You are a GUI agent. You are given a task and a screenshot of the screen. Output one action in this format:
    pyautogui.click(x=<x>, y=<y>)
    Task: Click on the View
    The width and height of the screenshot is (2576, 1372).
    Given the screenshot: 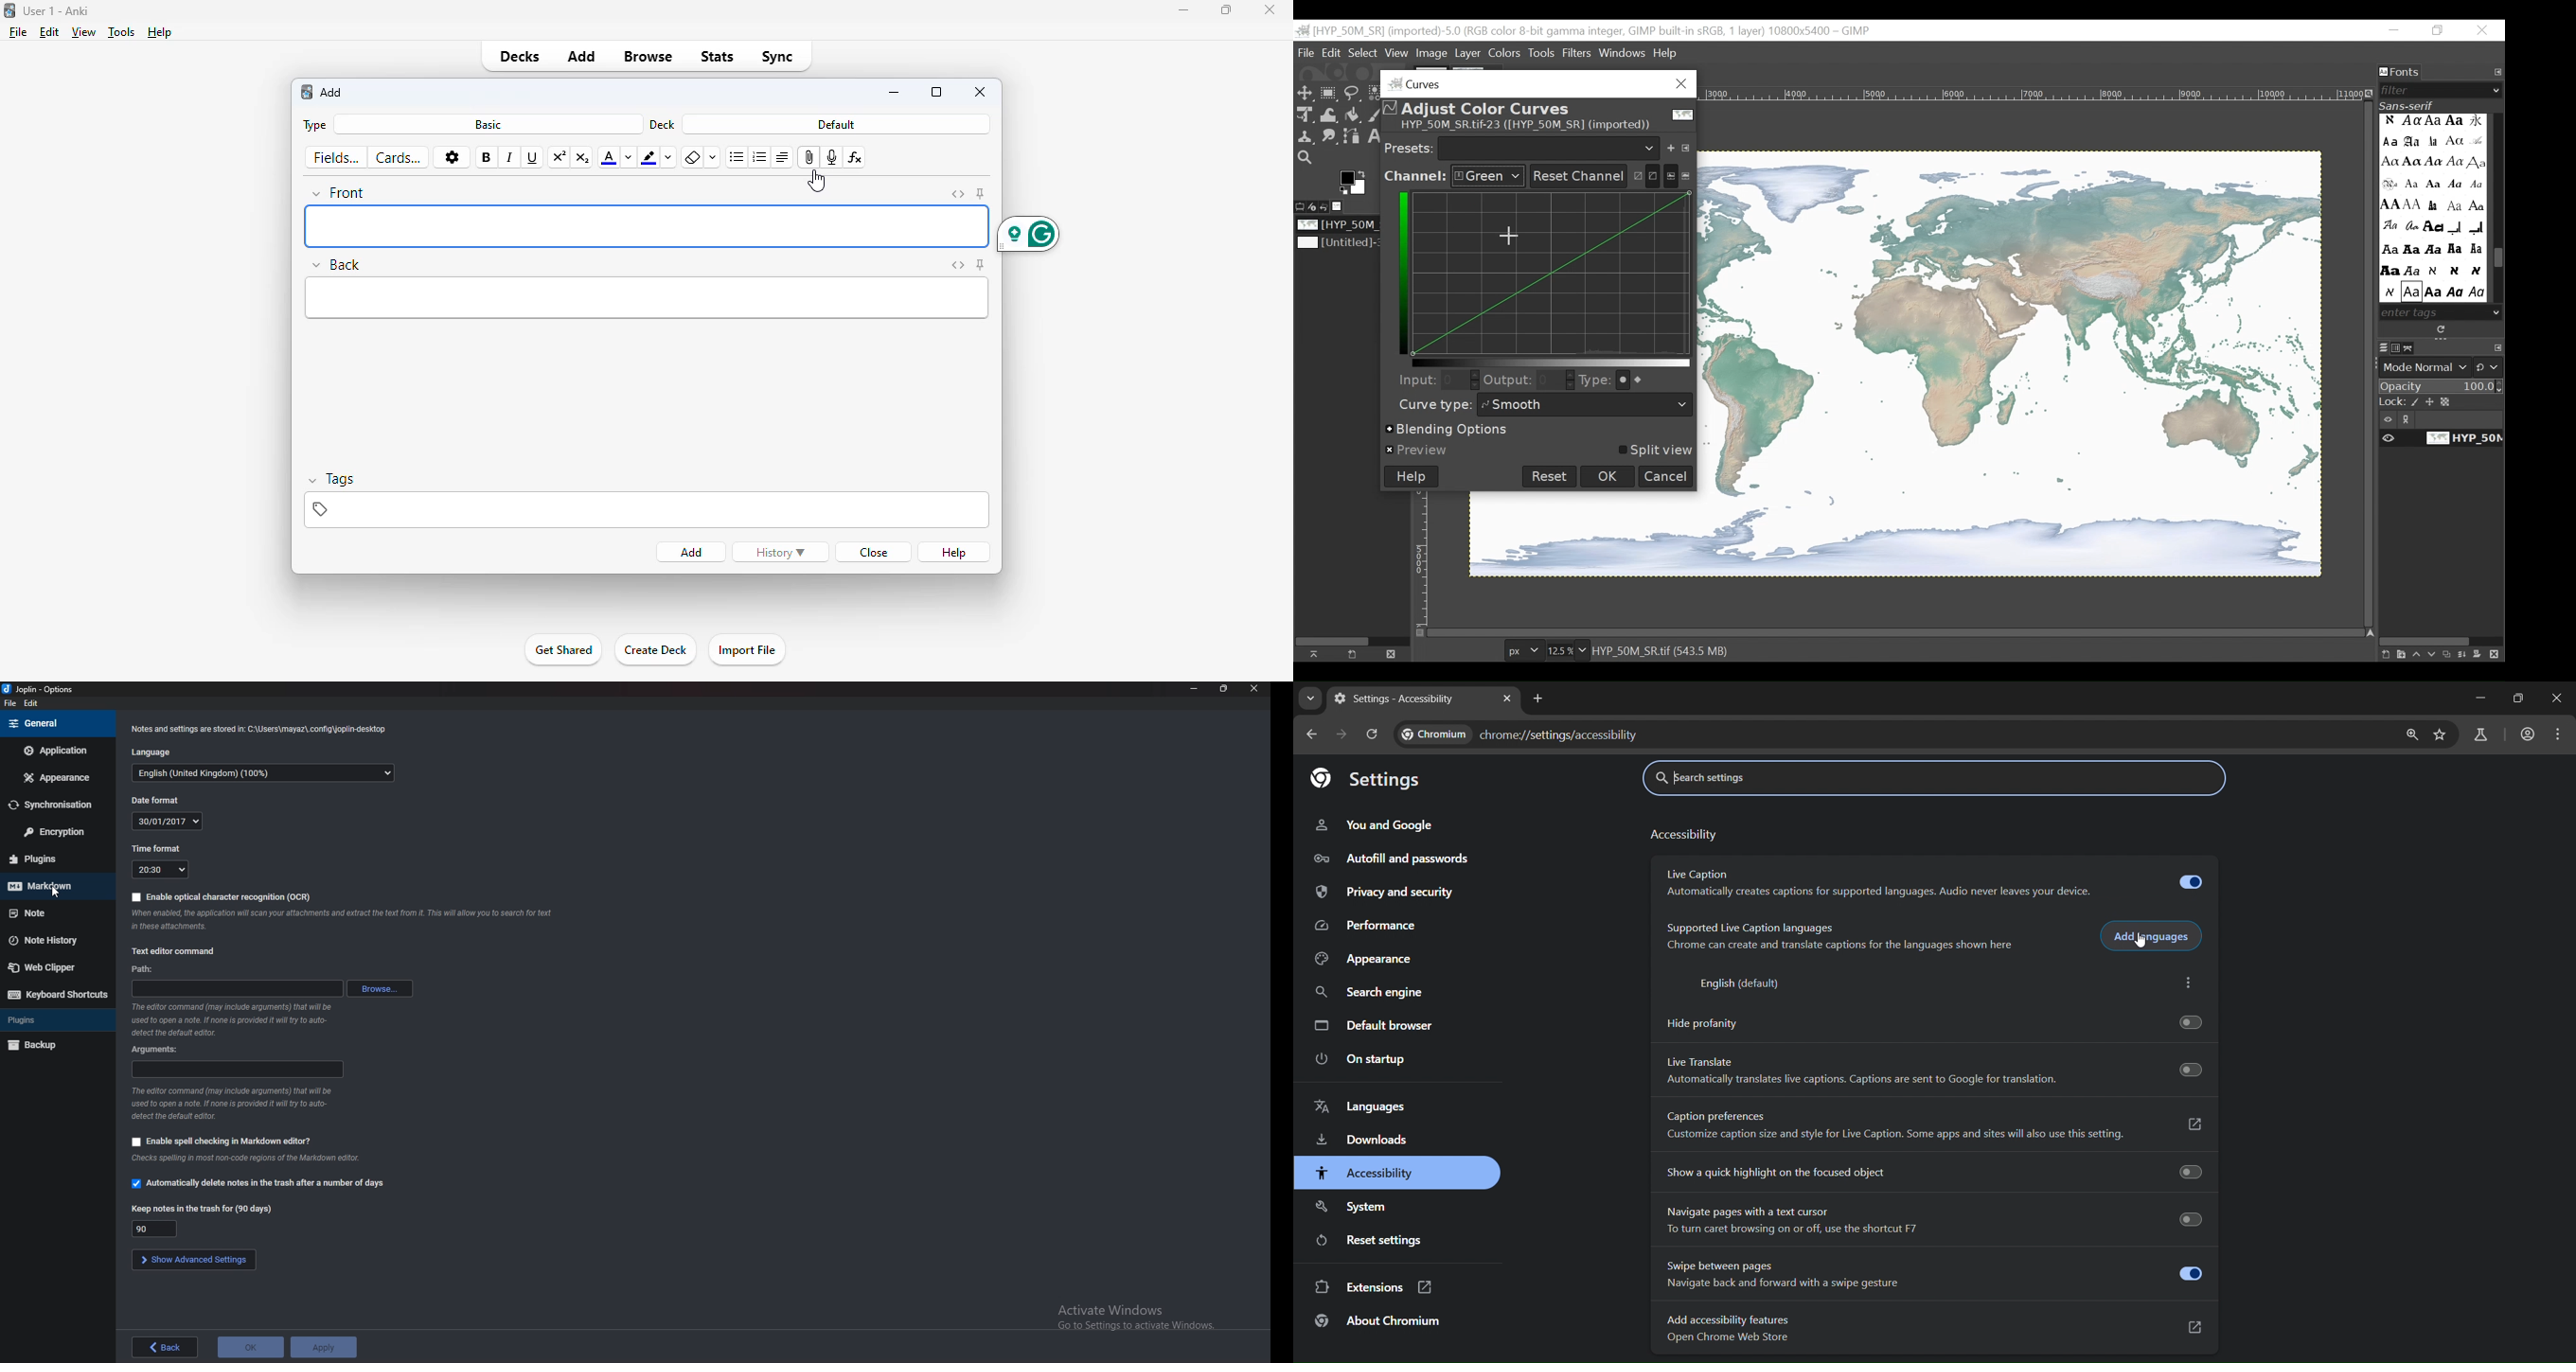 What is the action you would take?
    pyautogui.click(x=1397, y=54)
    